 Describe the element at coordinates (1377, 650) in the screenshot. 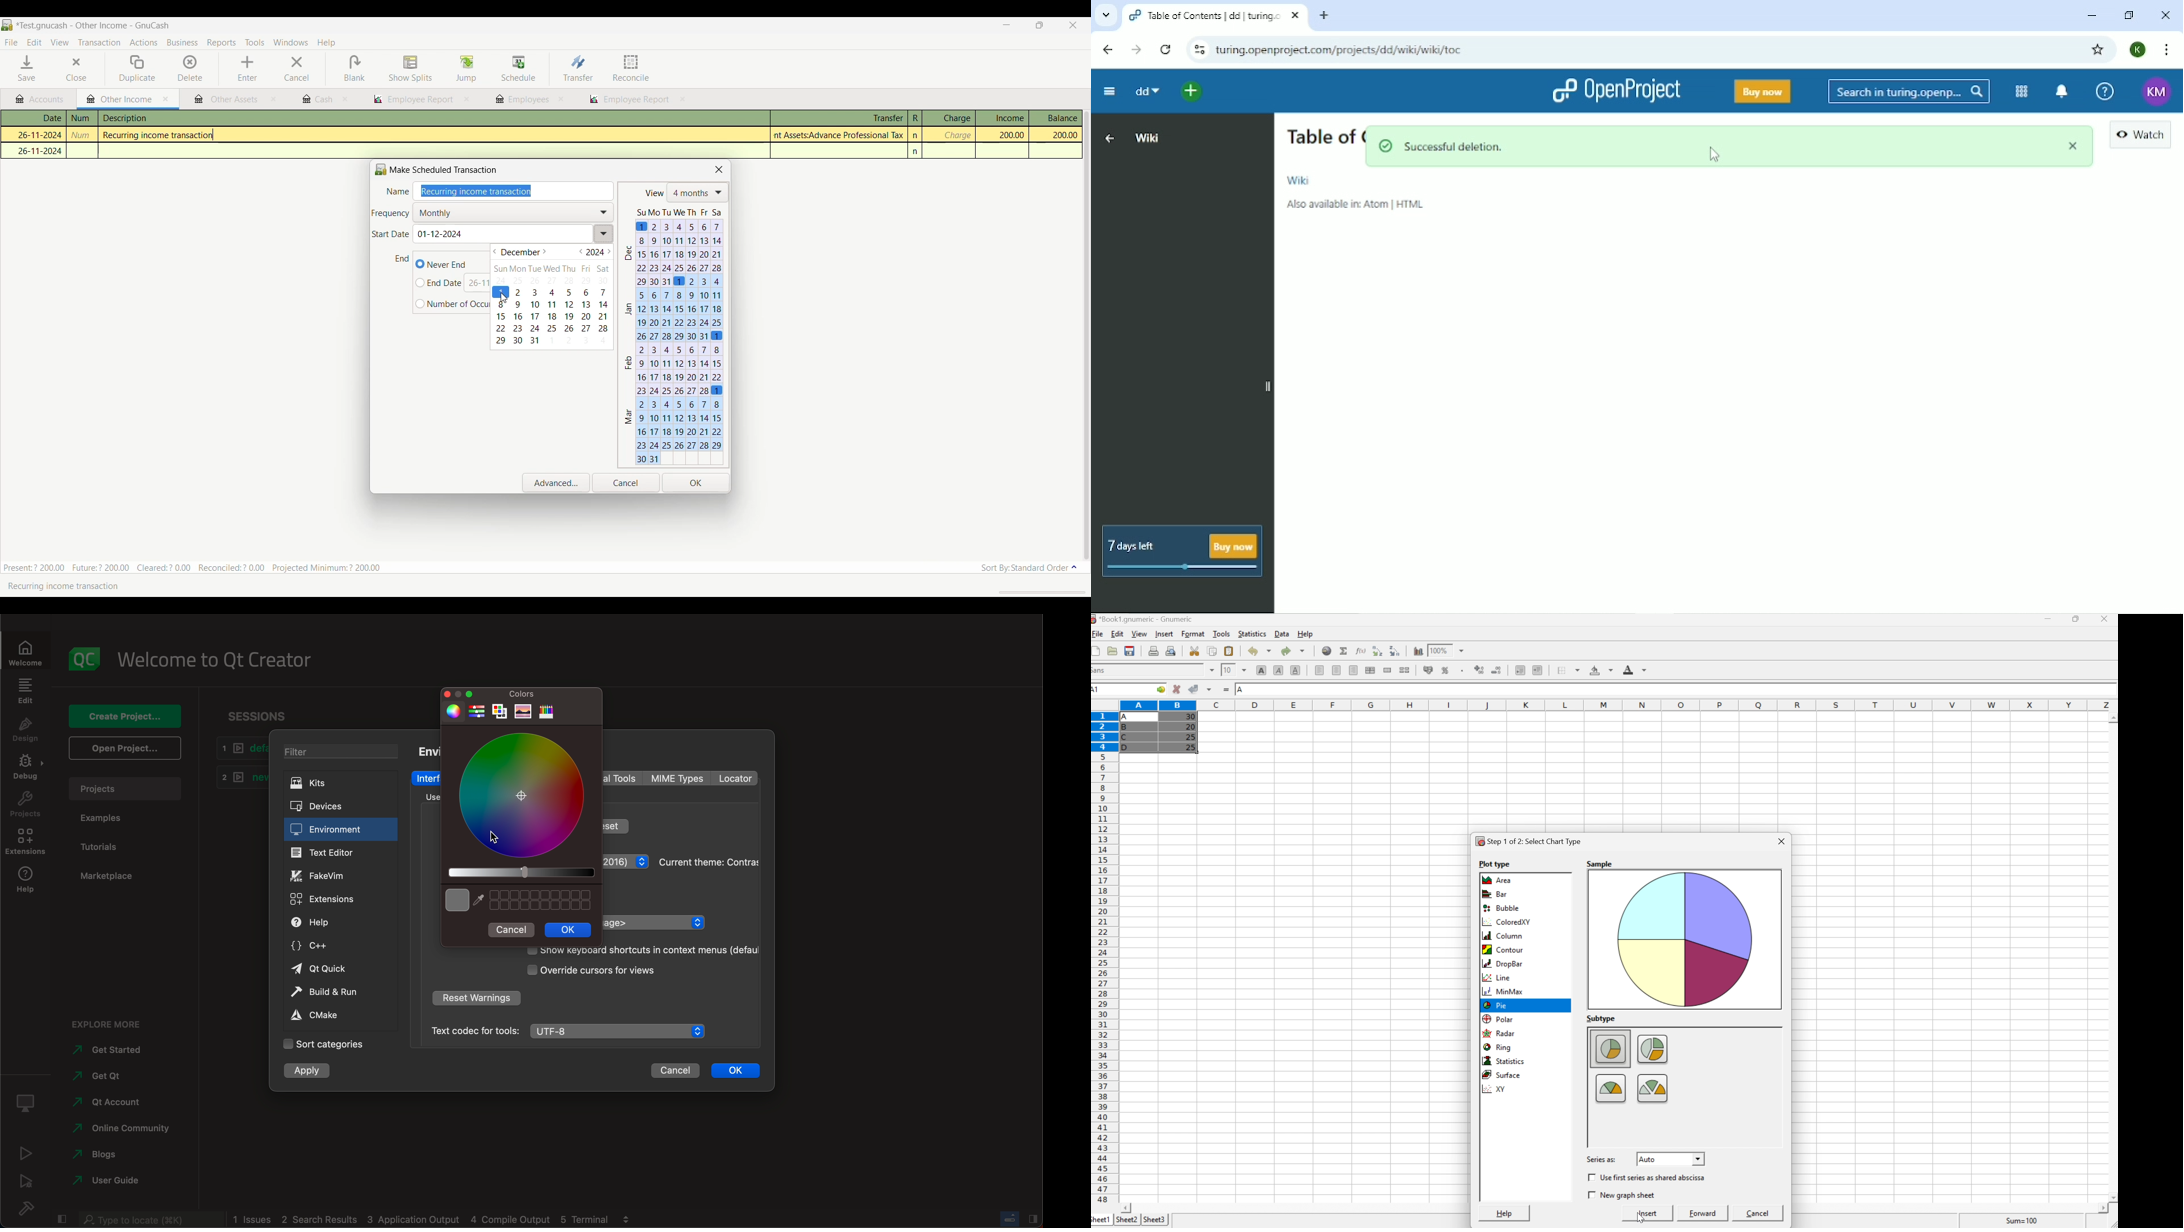

I see `Sort the selected region in descending order based on the first column selected` at that location.